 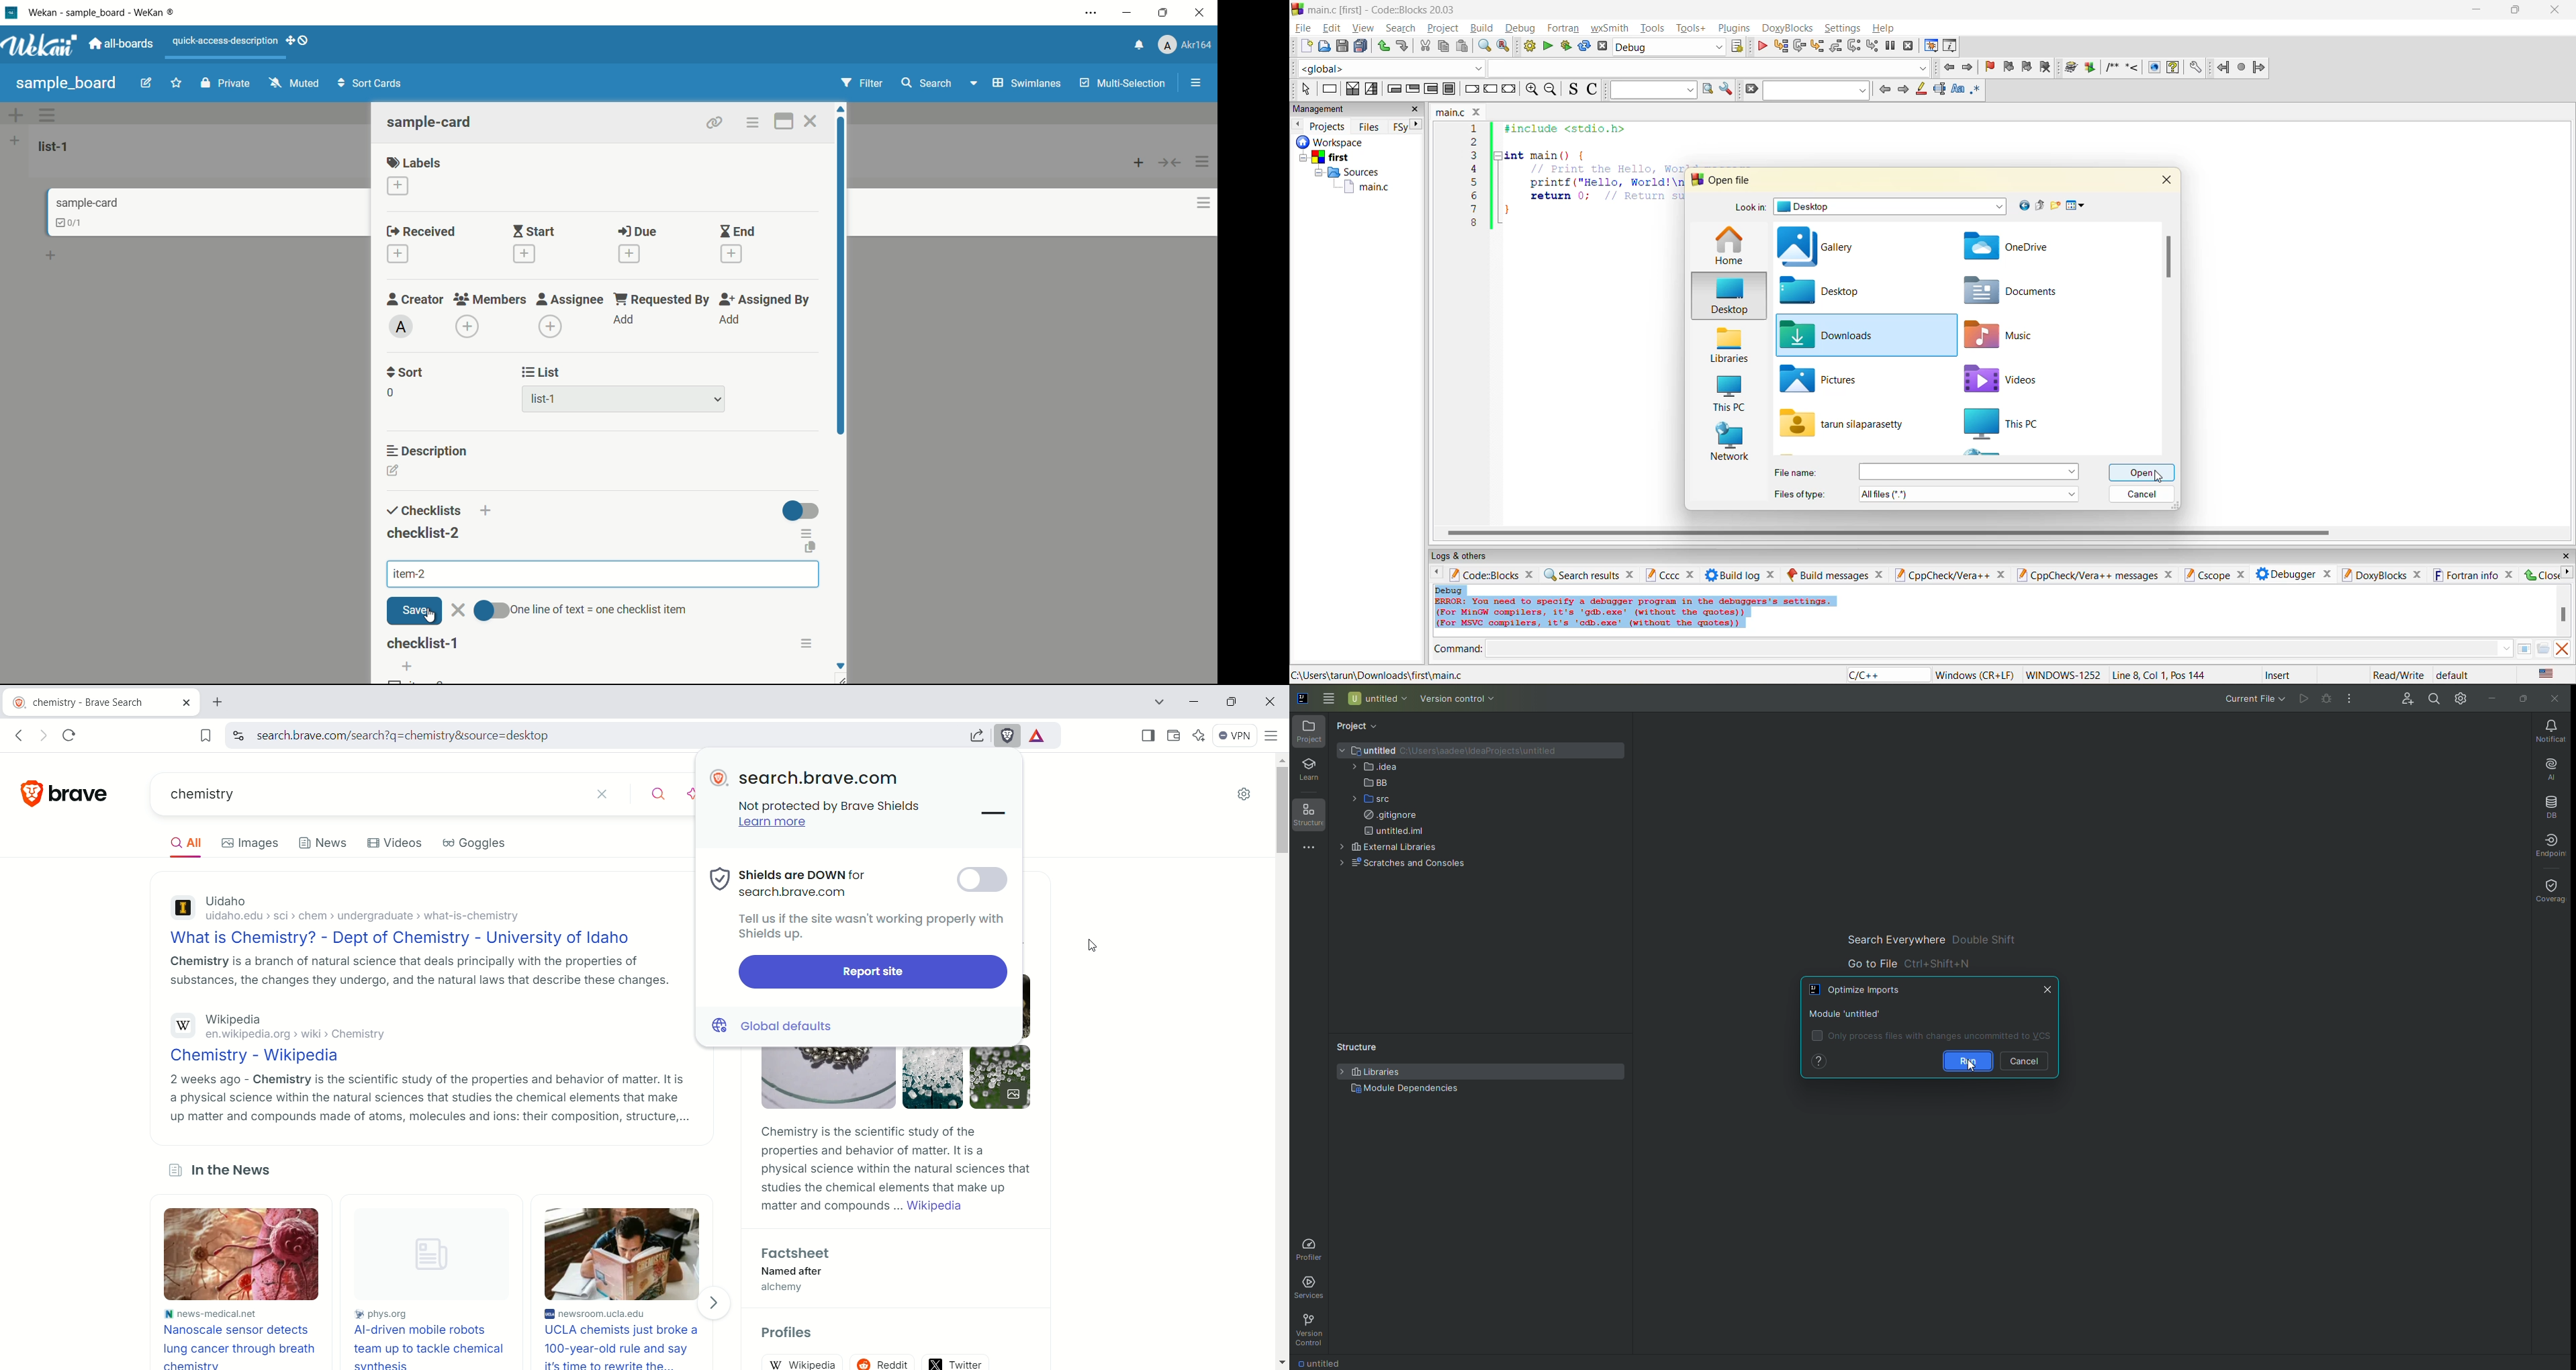 I want to click on show the select target dialog, so click(x=1738, y=46).